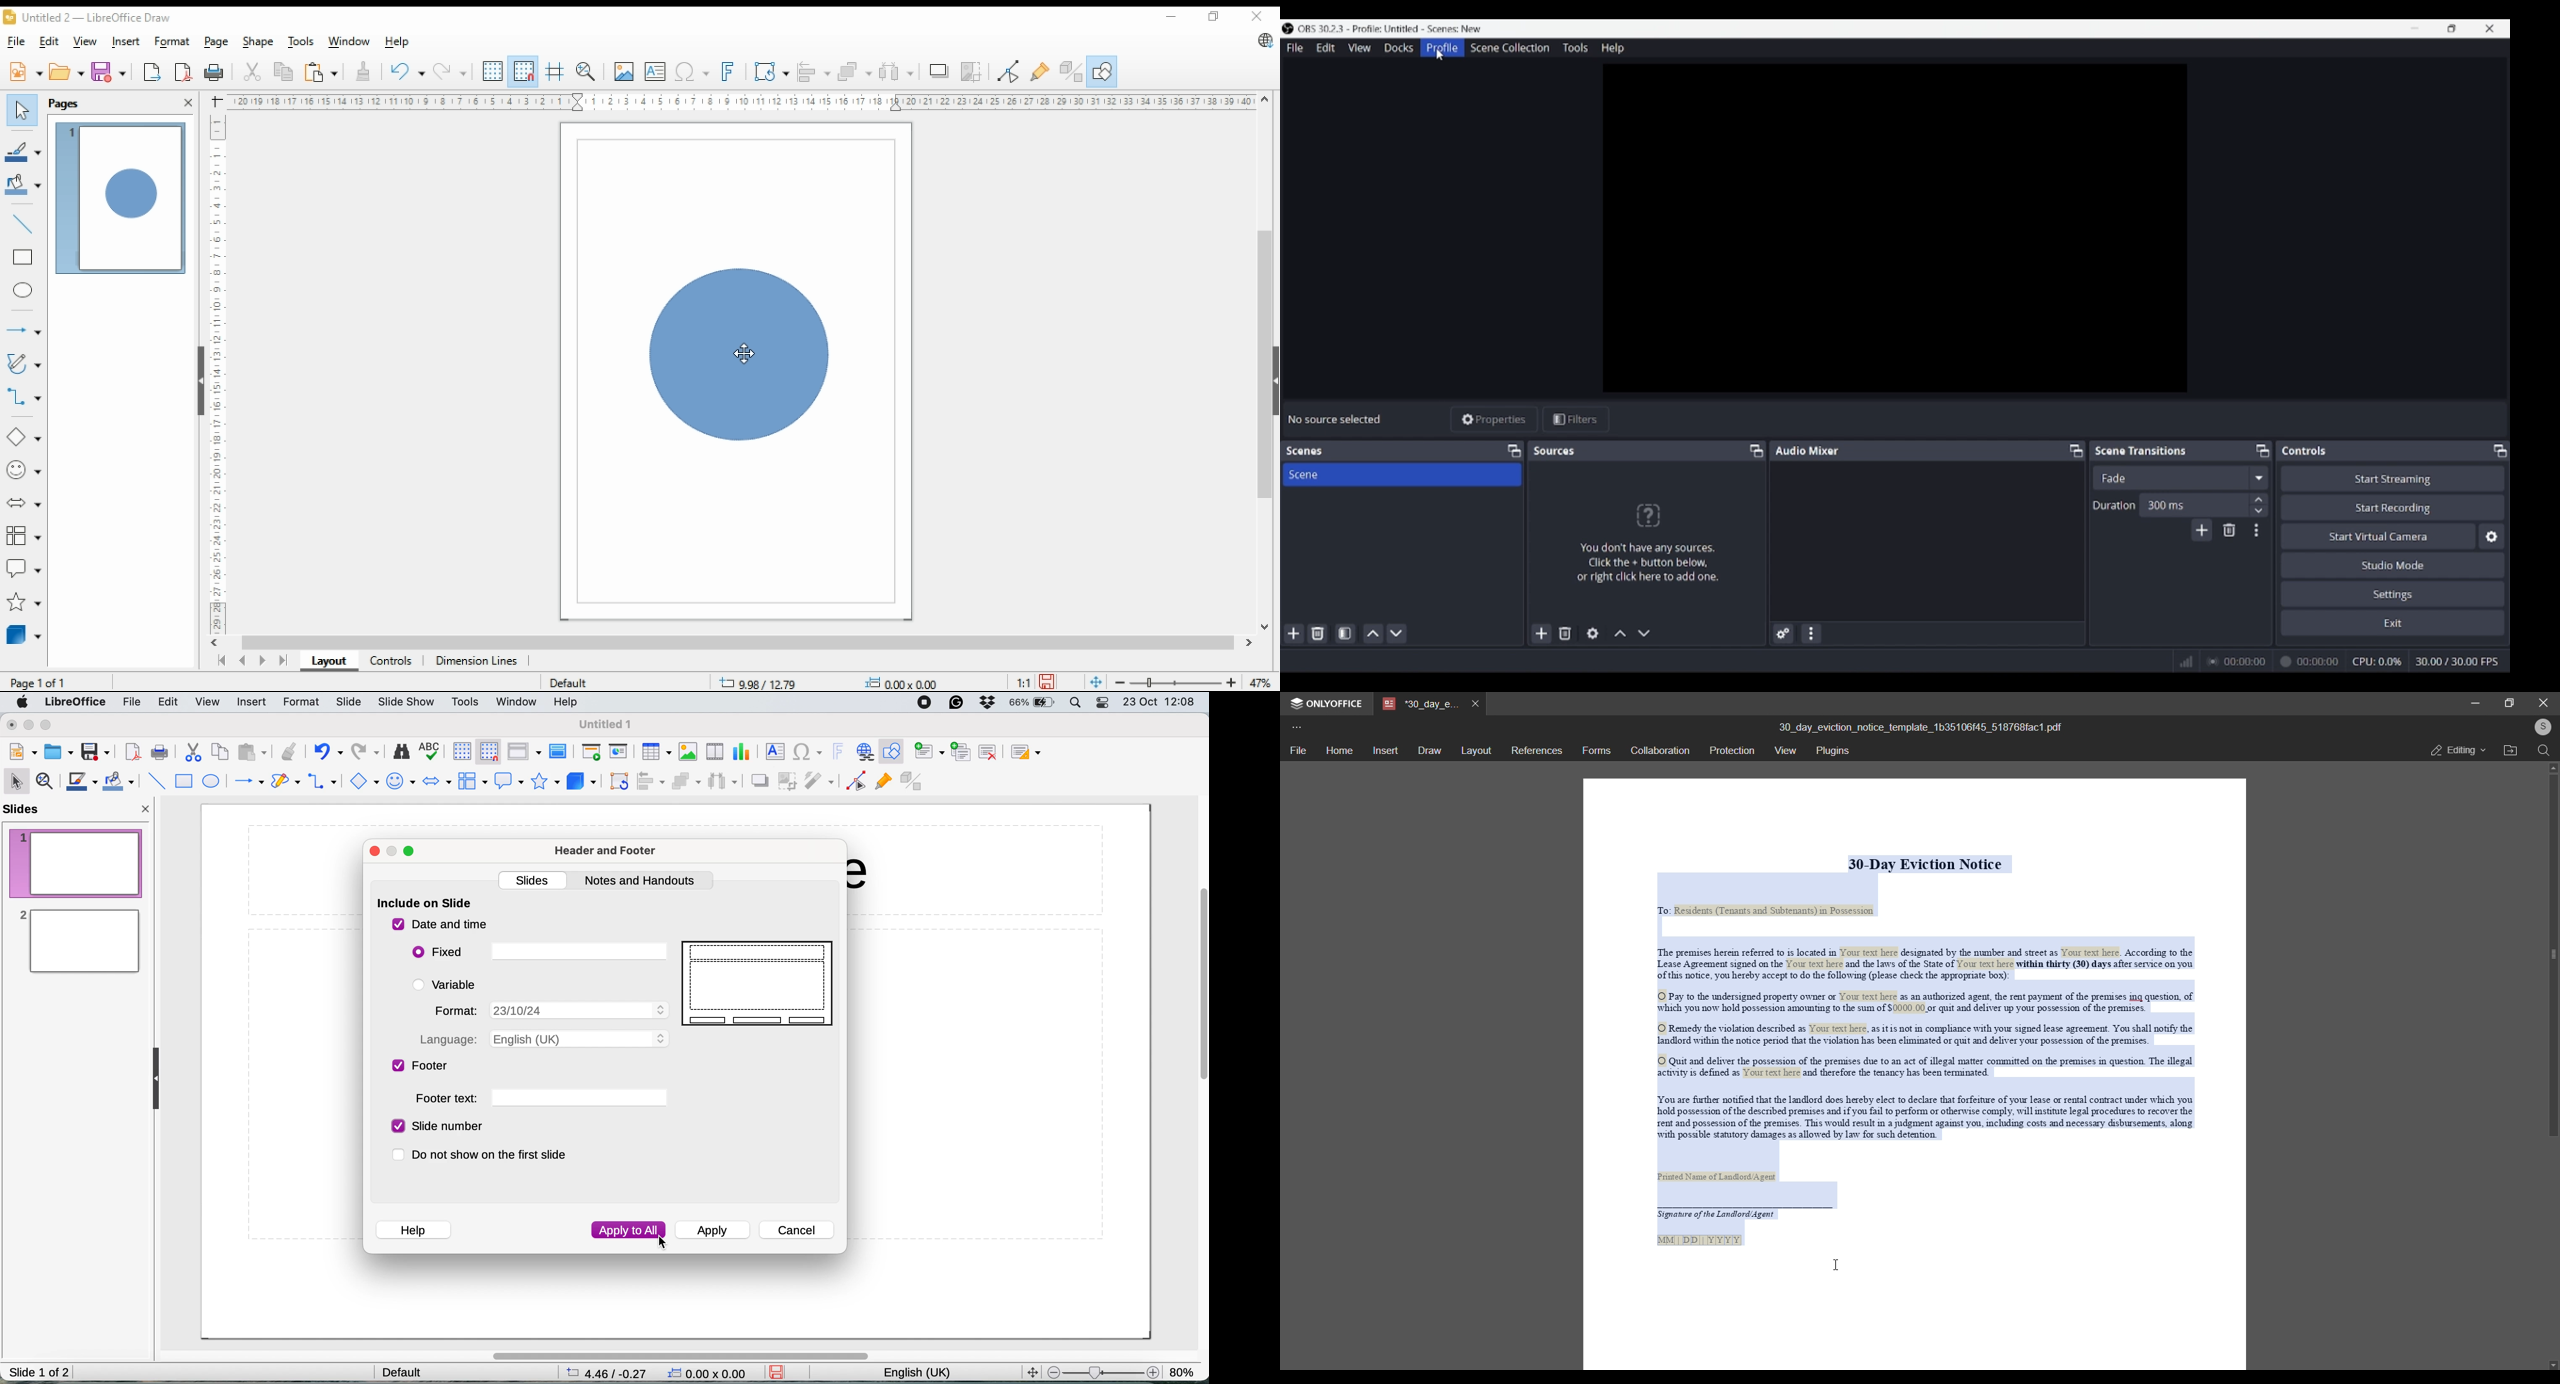 This screenshot has width=2576, height=1400. Describe the element at coordinates (23, 601) in the screenshot. I see `stars and banners` at that location.